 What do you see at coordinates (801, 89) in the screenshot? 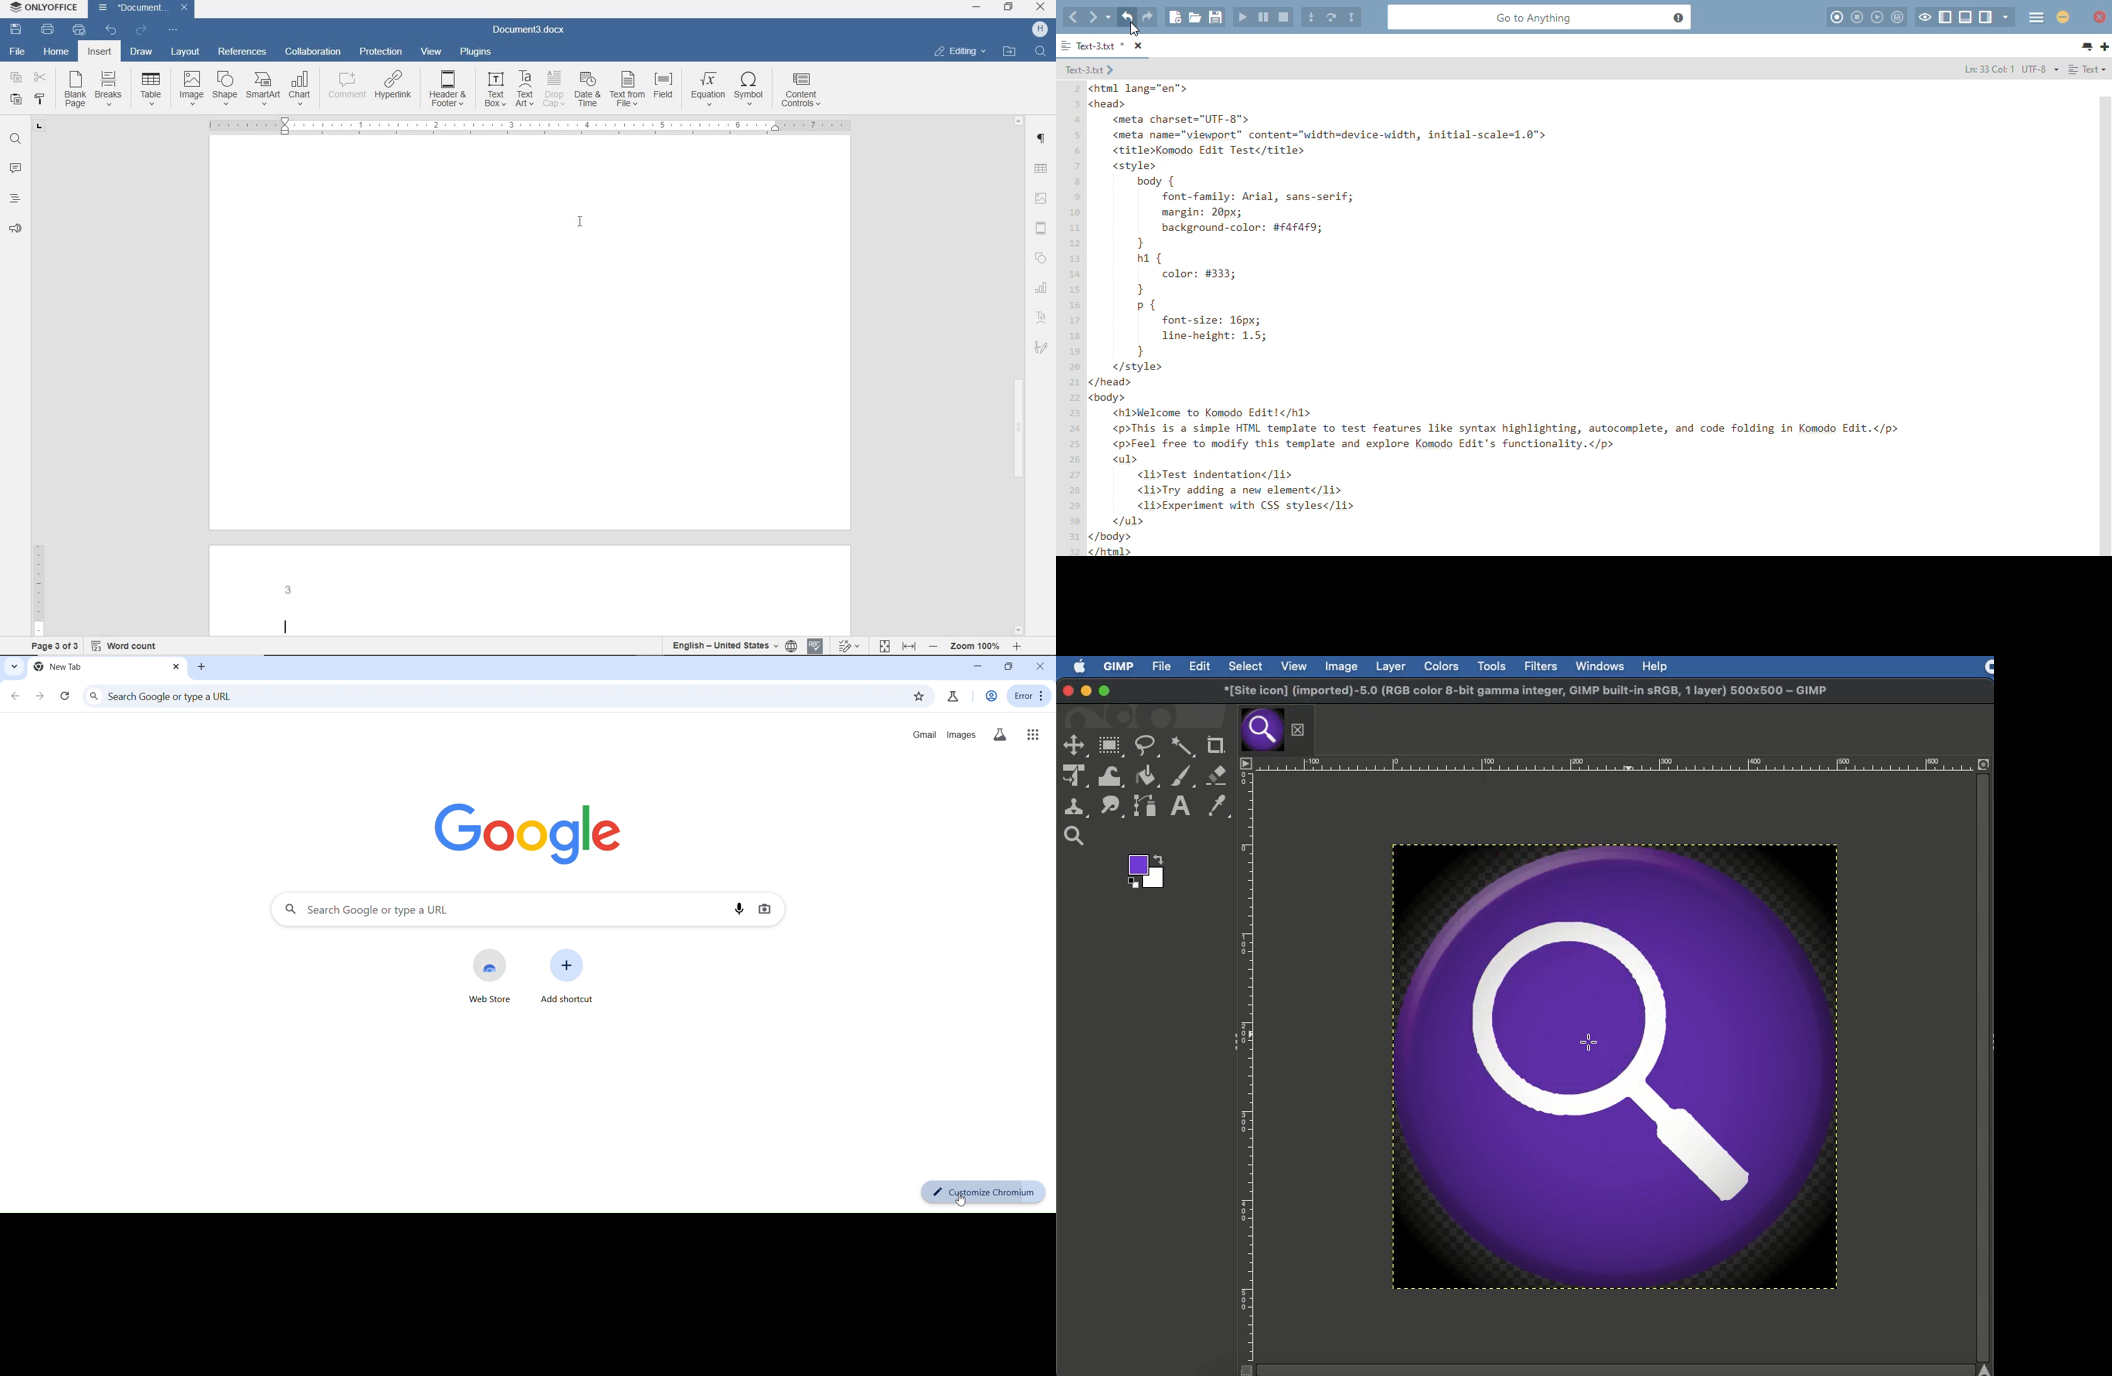
I see `CONTENT CONTROLS` at bounding box center [801, 89].